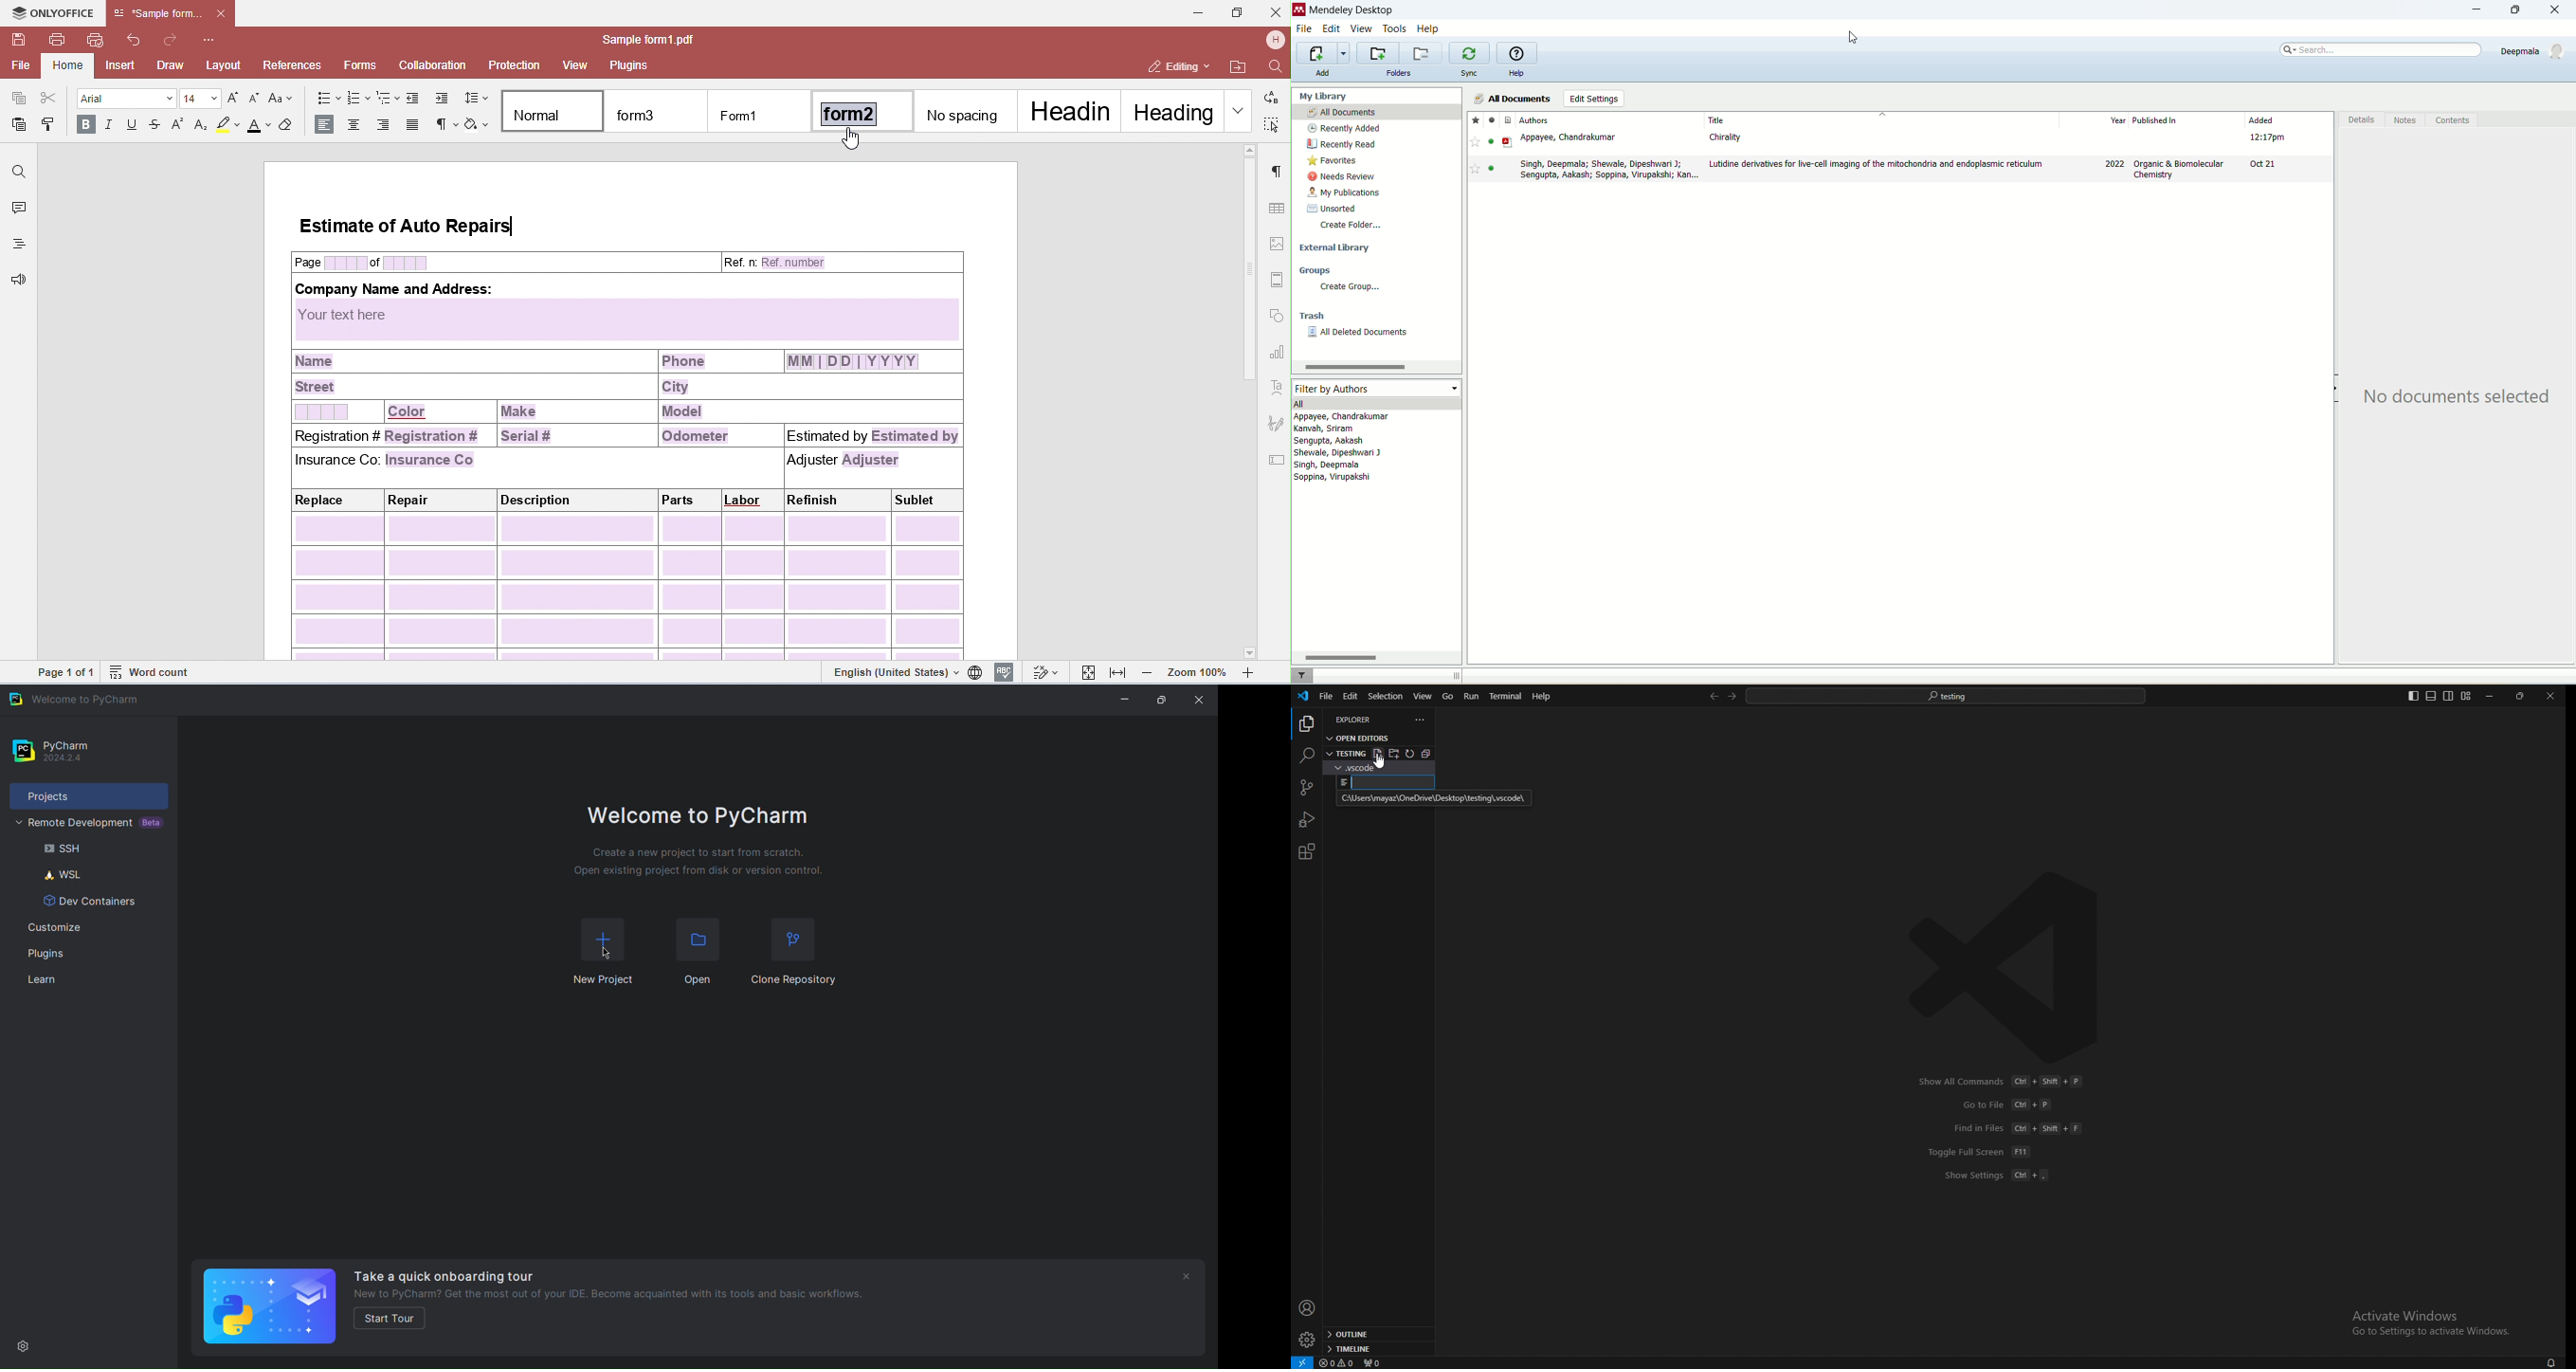 Image resolution: width=2576 pixels, height=1372 pixels. I want to click on help, so click(1428, 28).